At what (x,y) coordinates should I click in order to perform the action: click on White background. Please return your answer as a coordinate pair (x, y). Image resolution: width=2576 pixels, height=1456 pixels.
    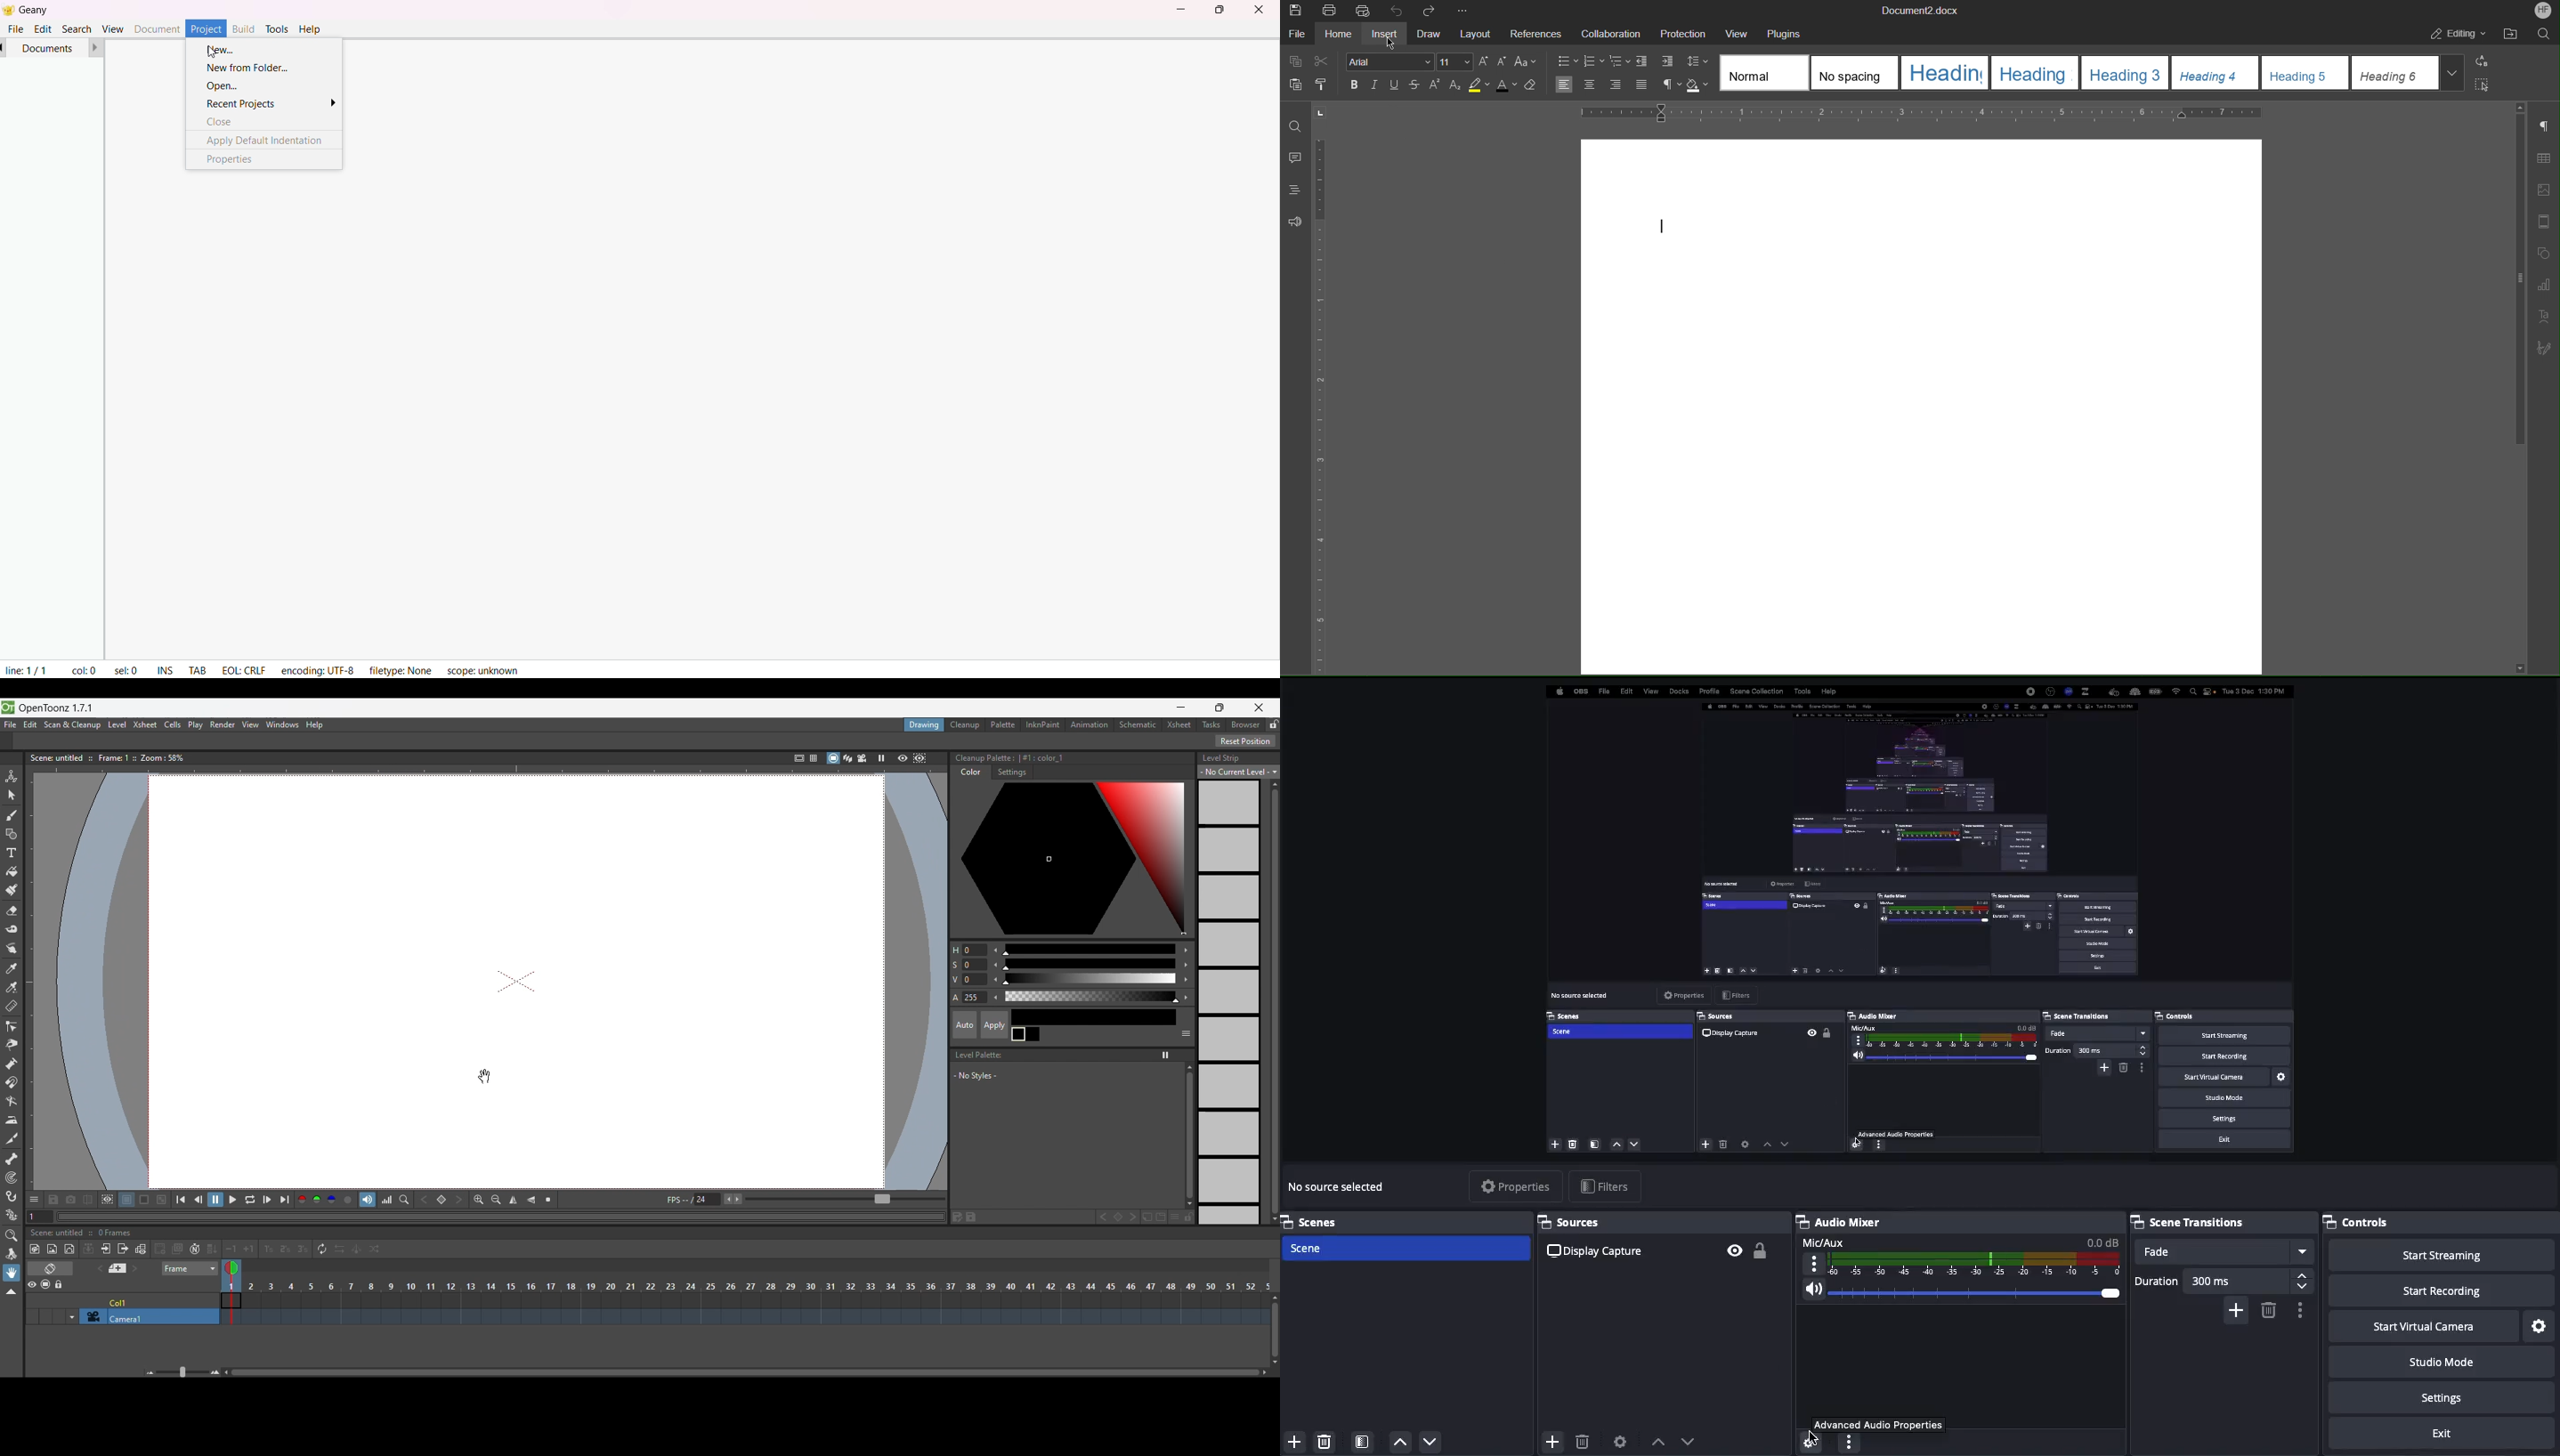
    Looking at the image, I should click on (127, 1200).